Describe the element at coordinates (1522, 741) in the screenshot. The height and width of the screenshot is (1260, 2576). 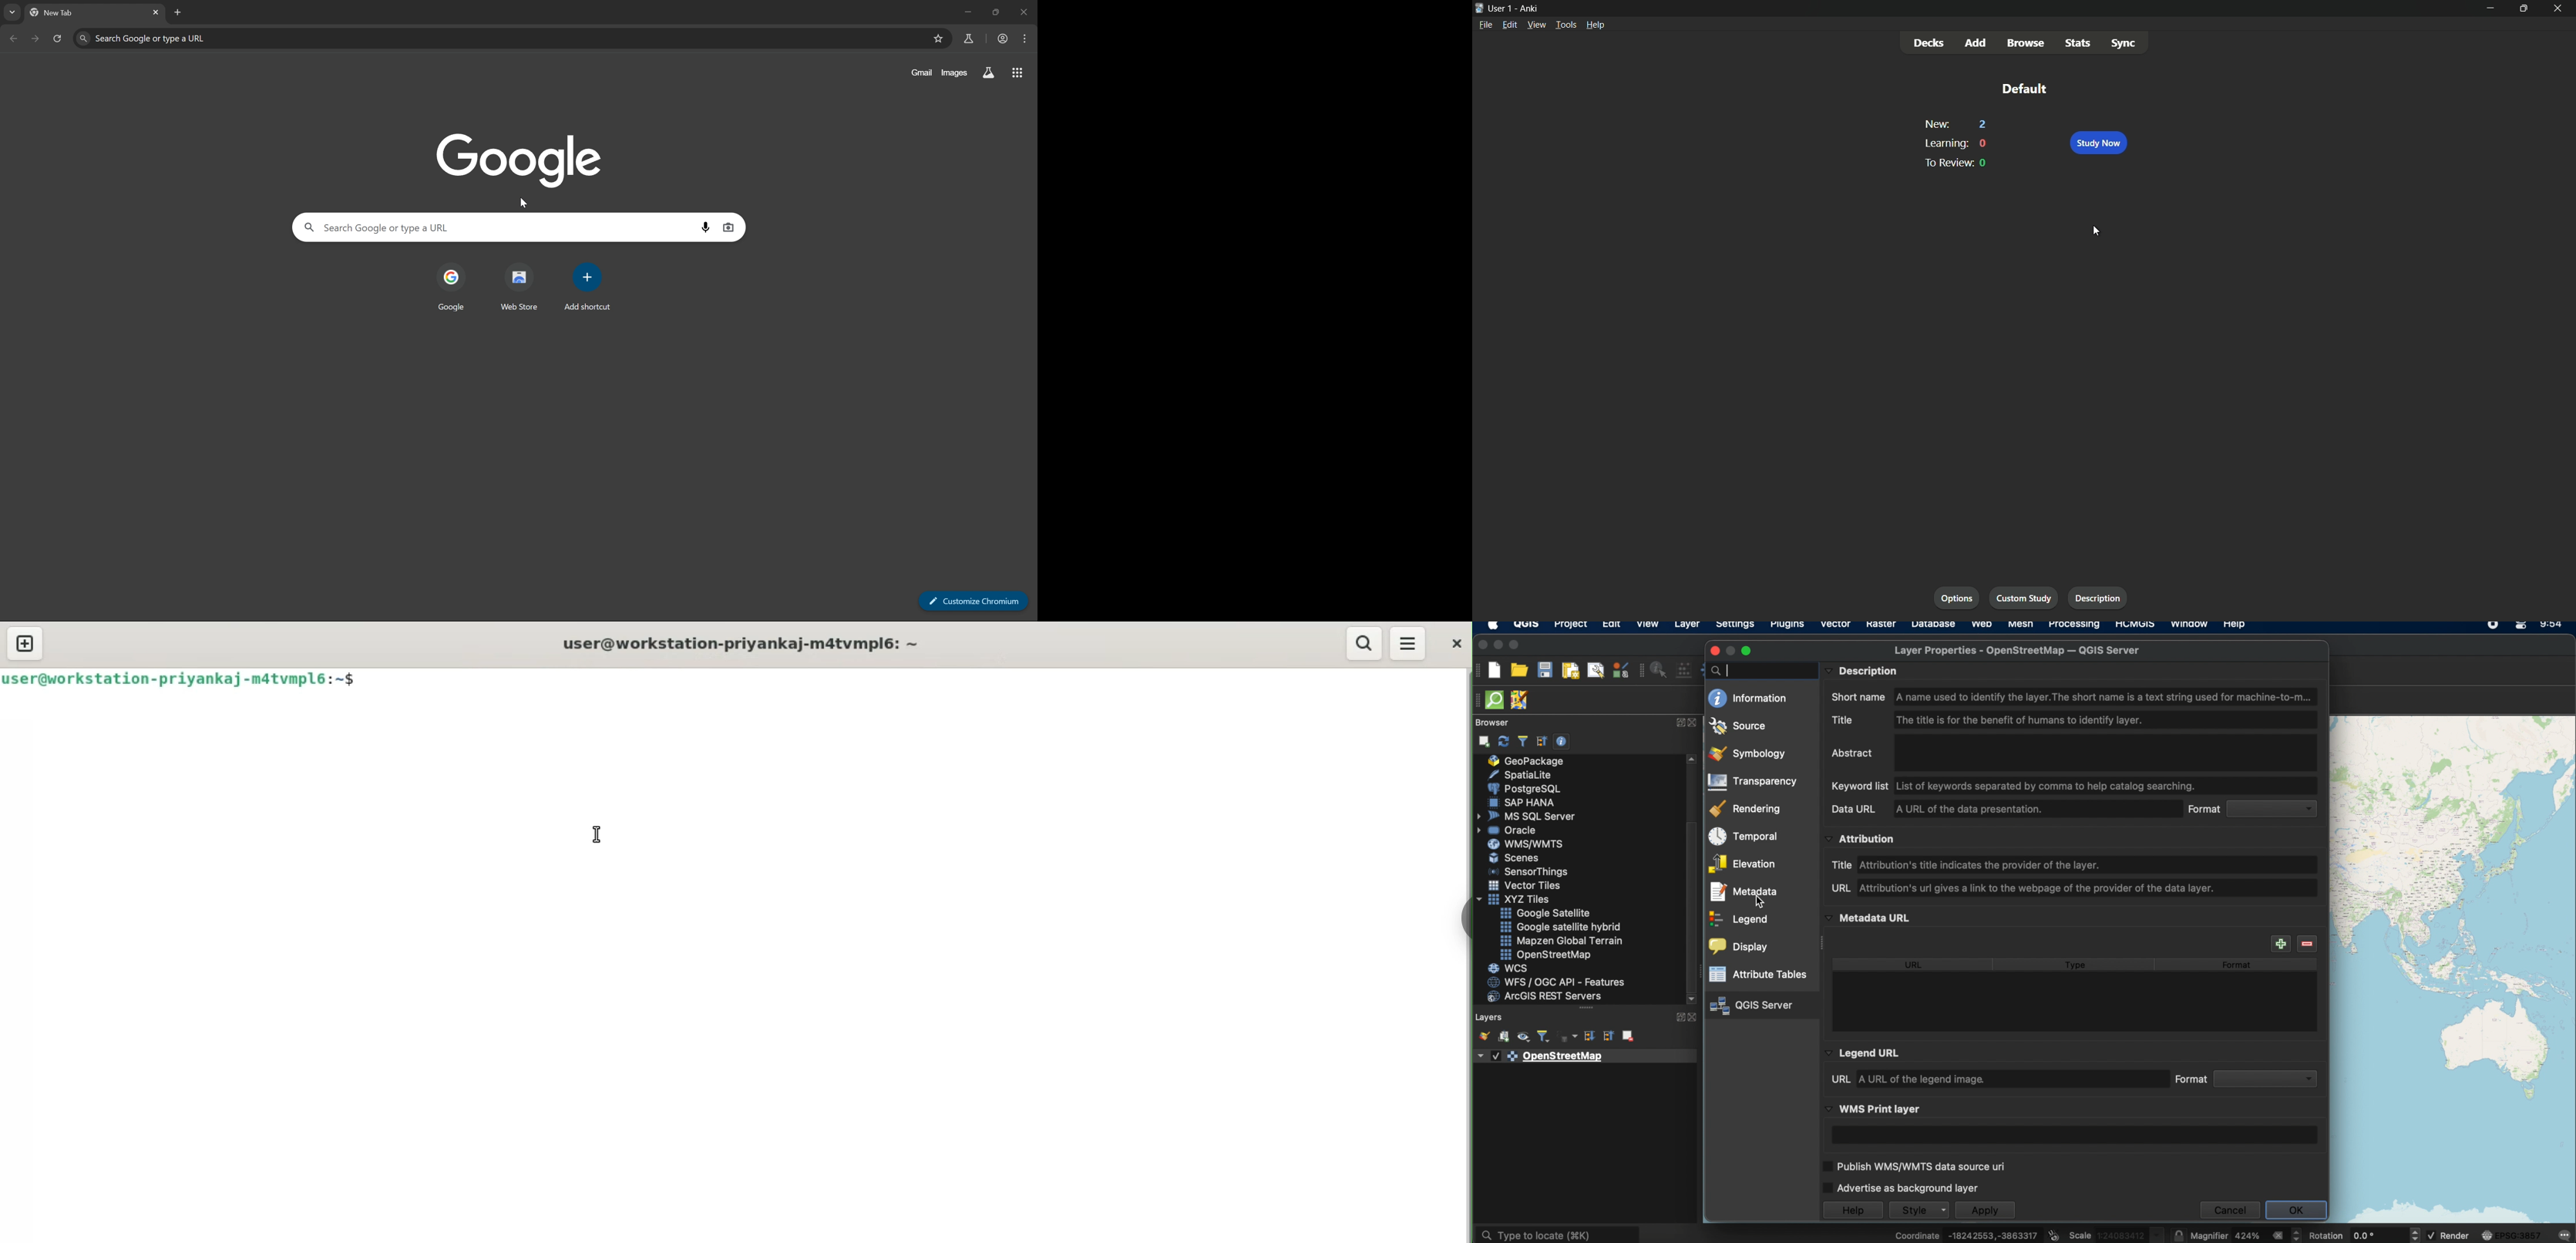
I see `filter browser` at that location.